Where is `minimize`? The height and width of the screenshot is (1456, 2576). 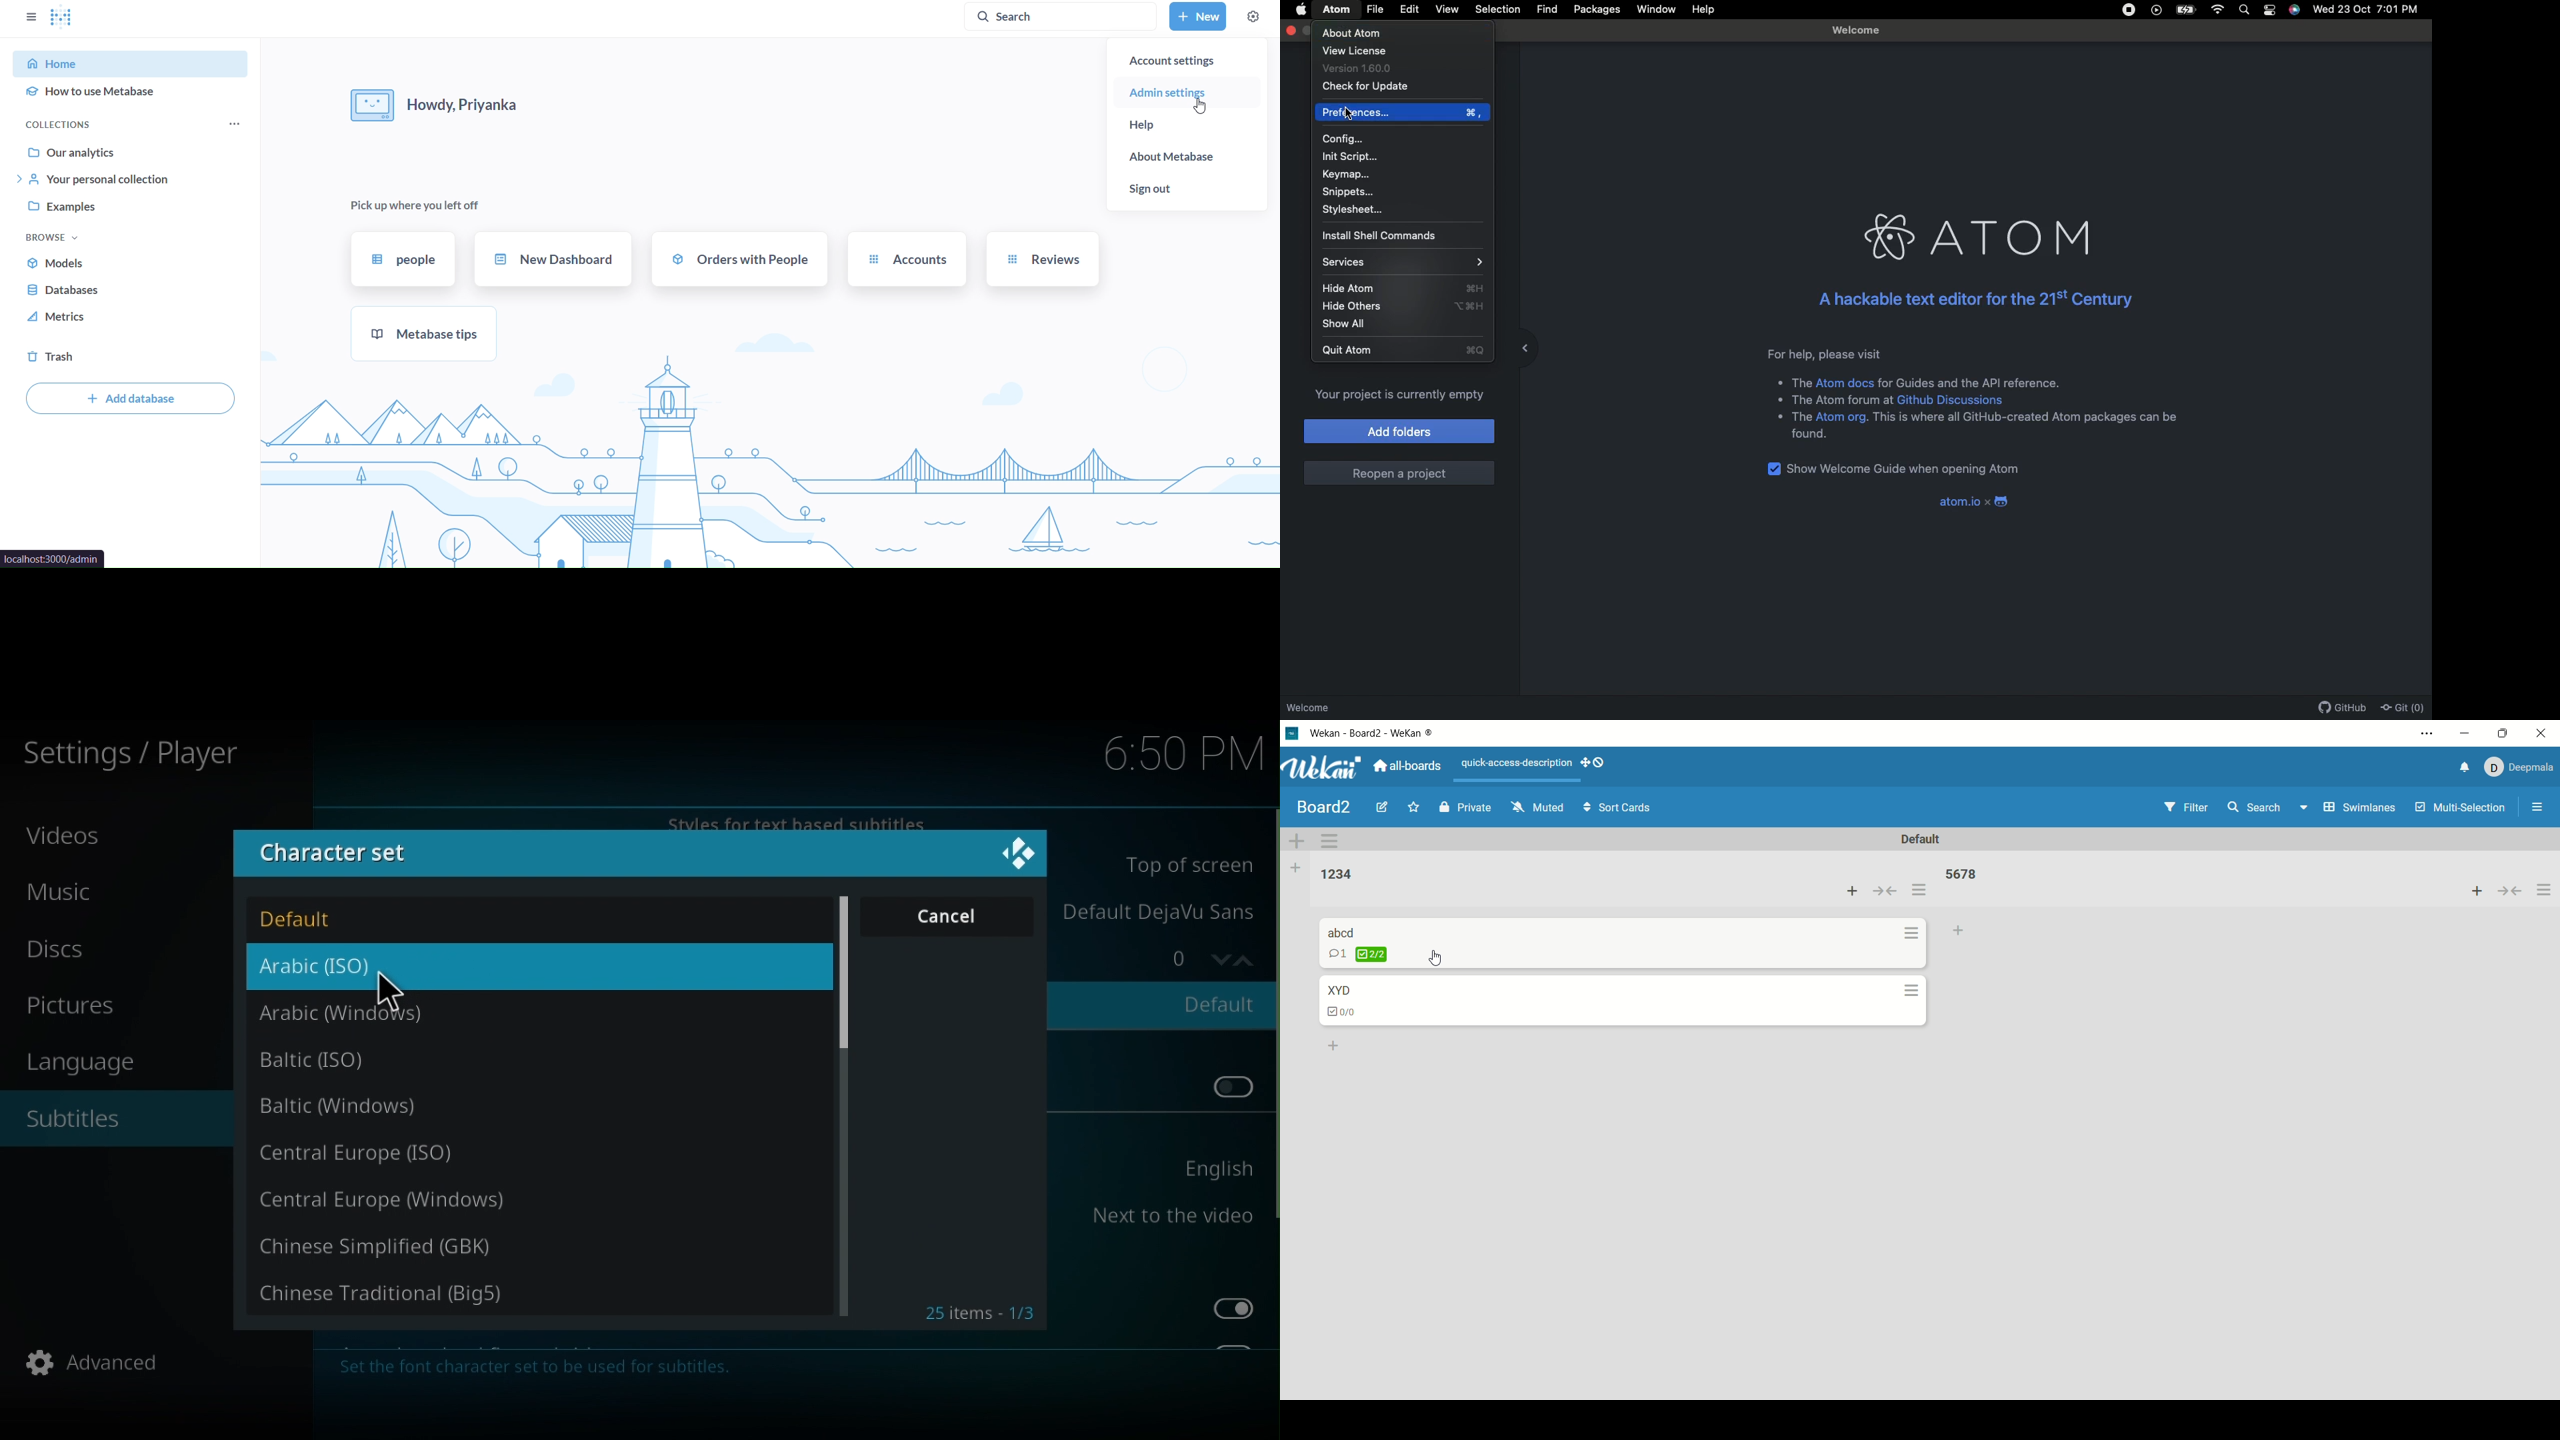 minimize is located at coordinates (2465, 734).